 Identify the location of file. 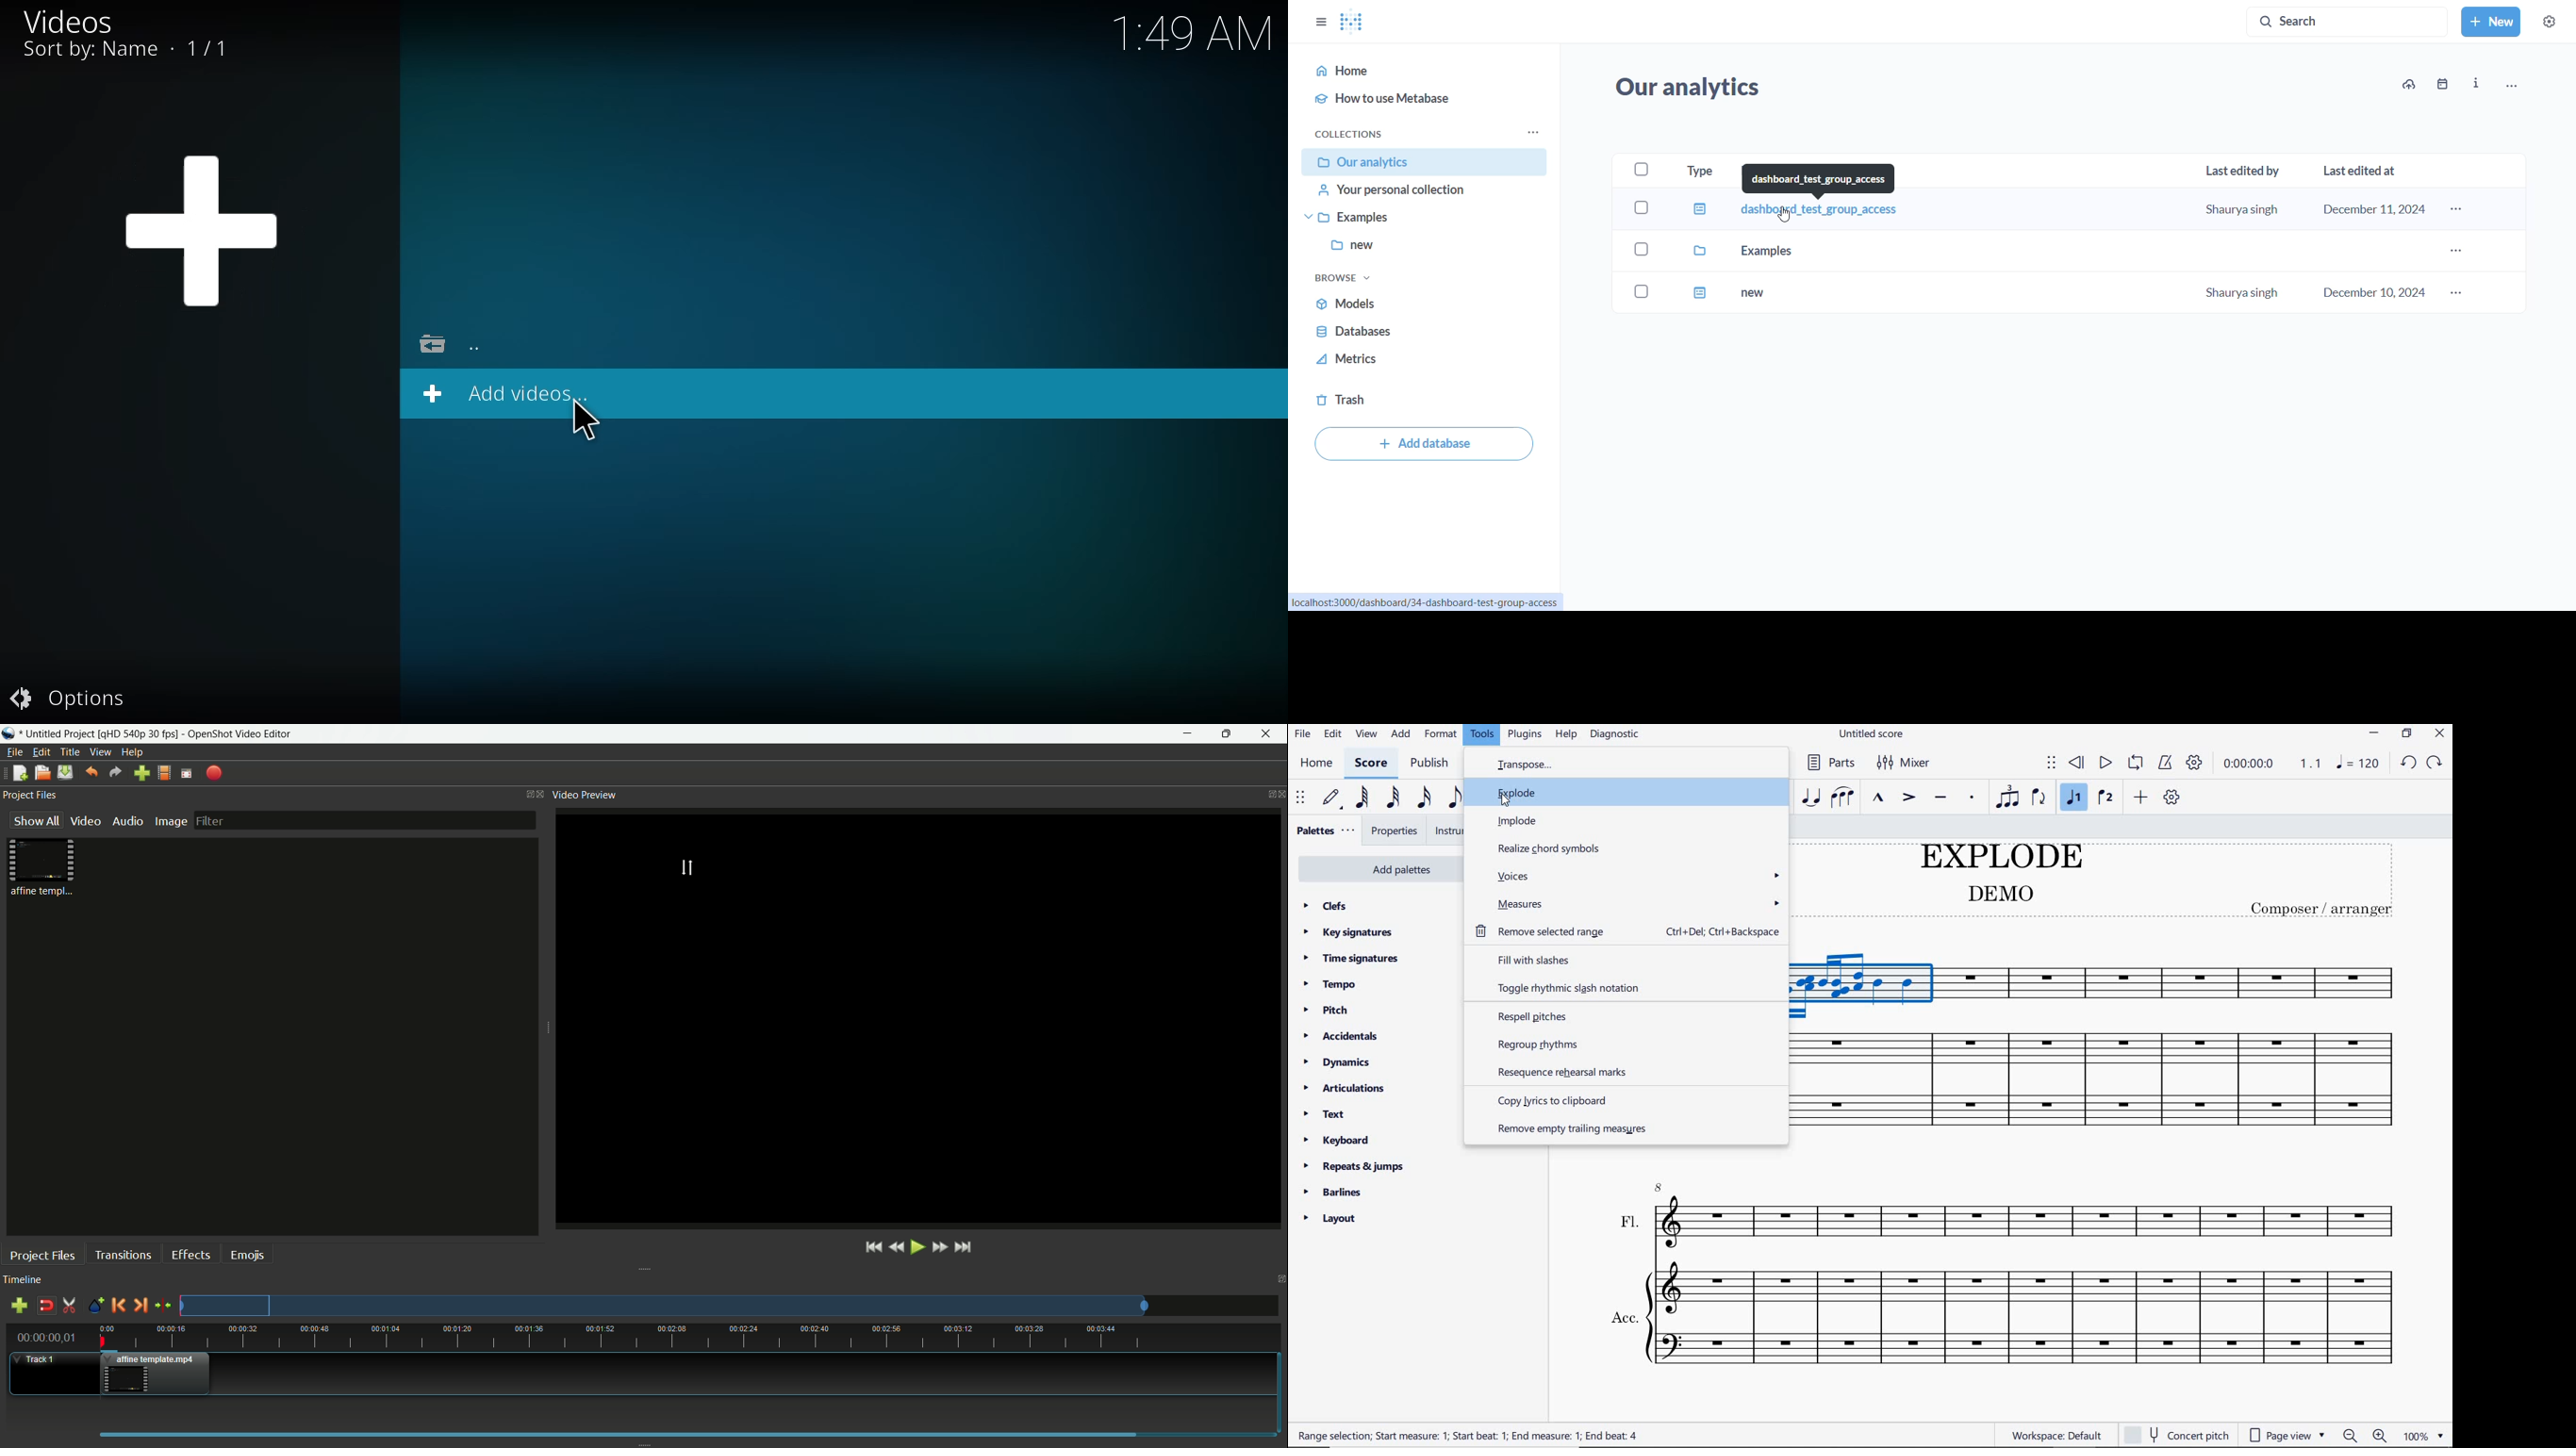
(1301, 734).